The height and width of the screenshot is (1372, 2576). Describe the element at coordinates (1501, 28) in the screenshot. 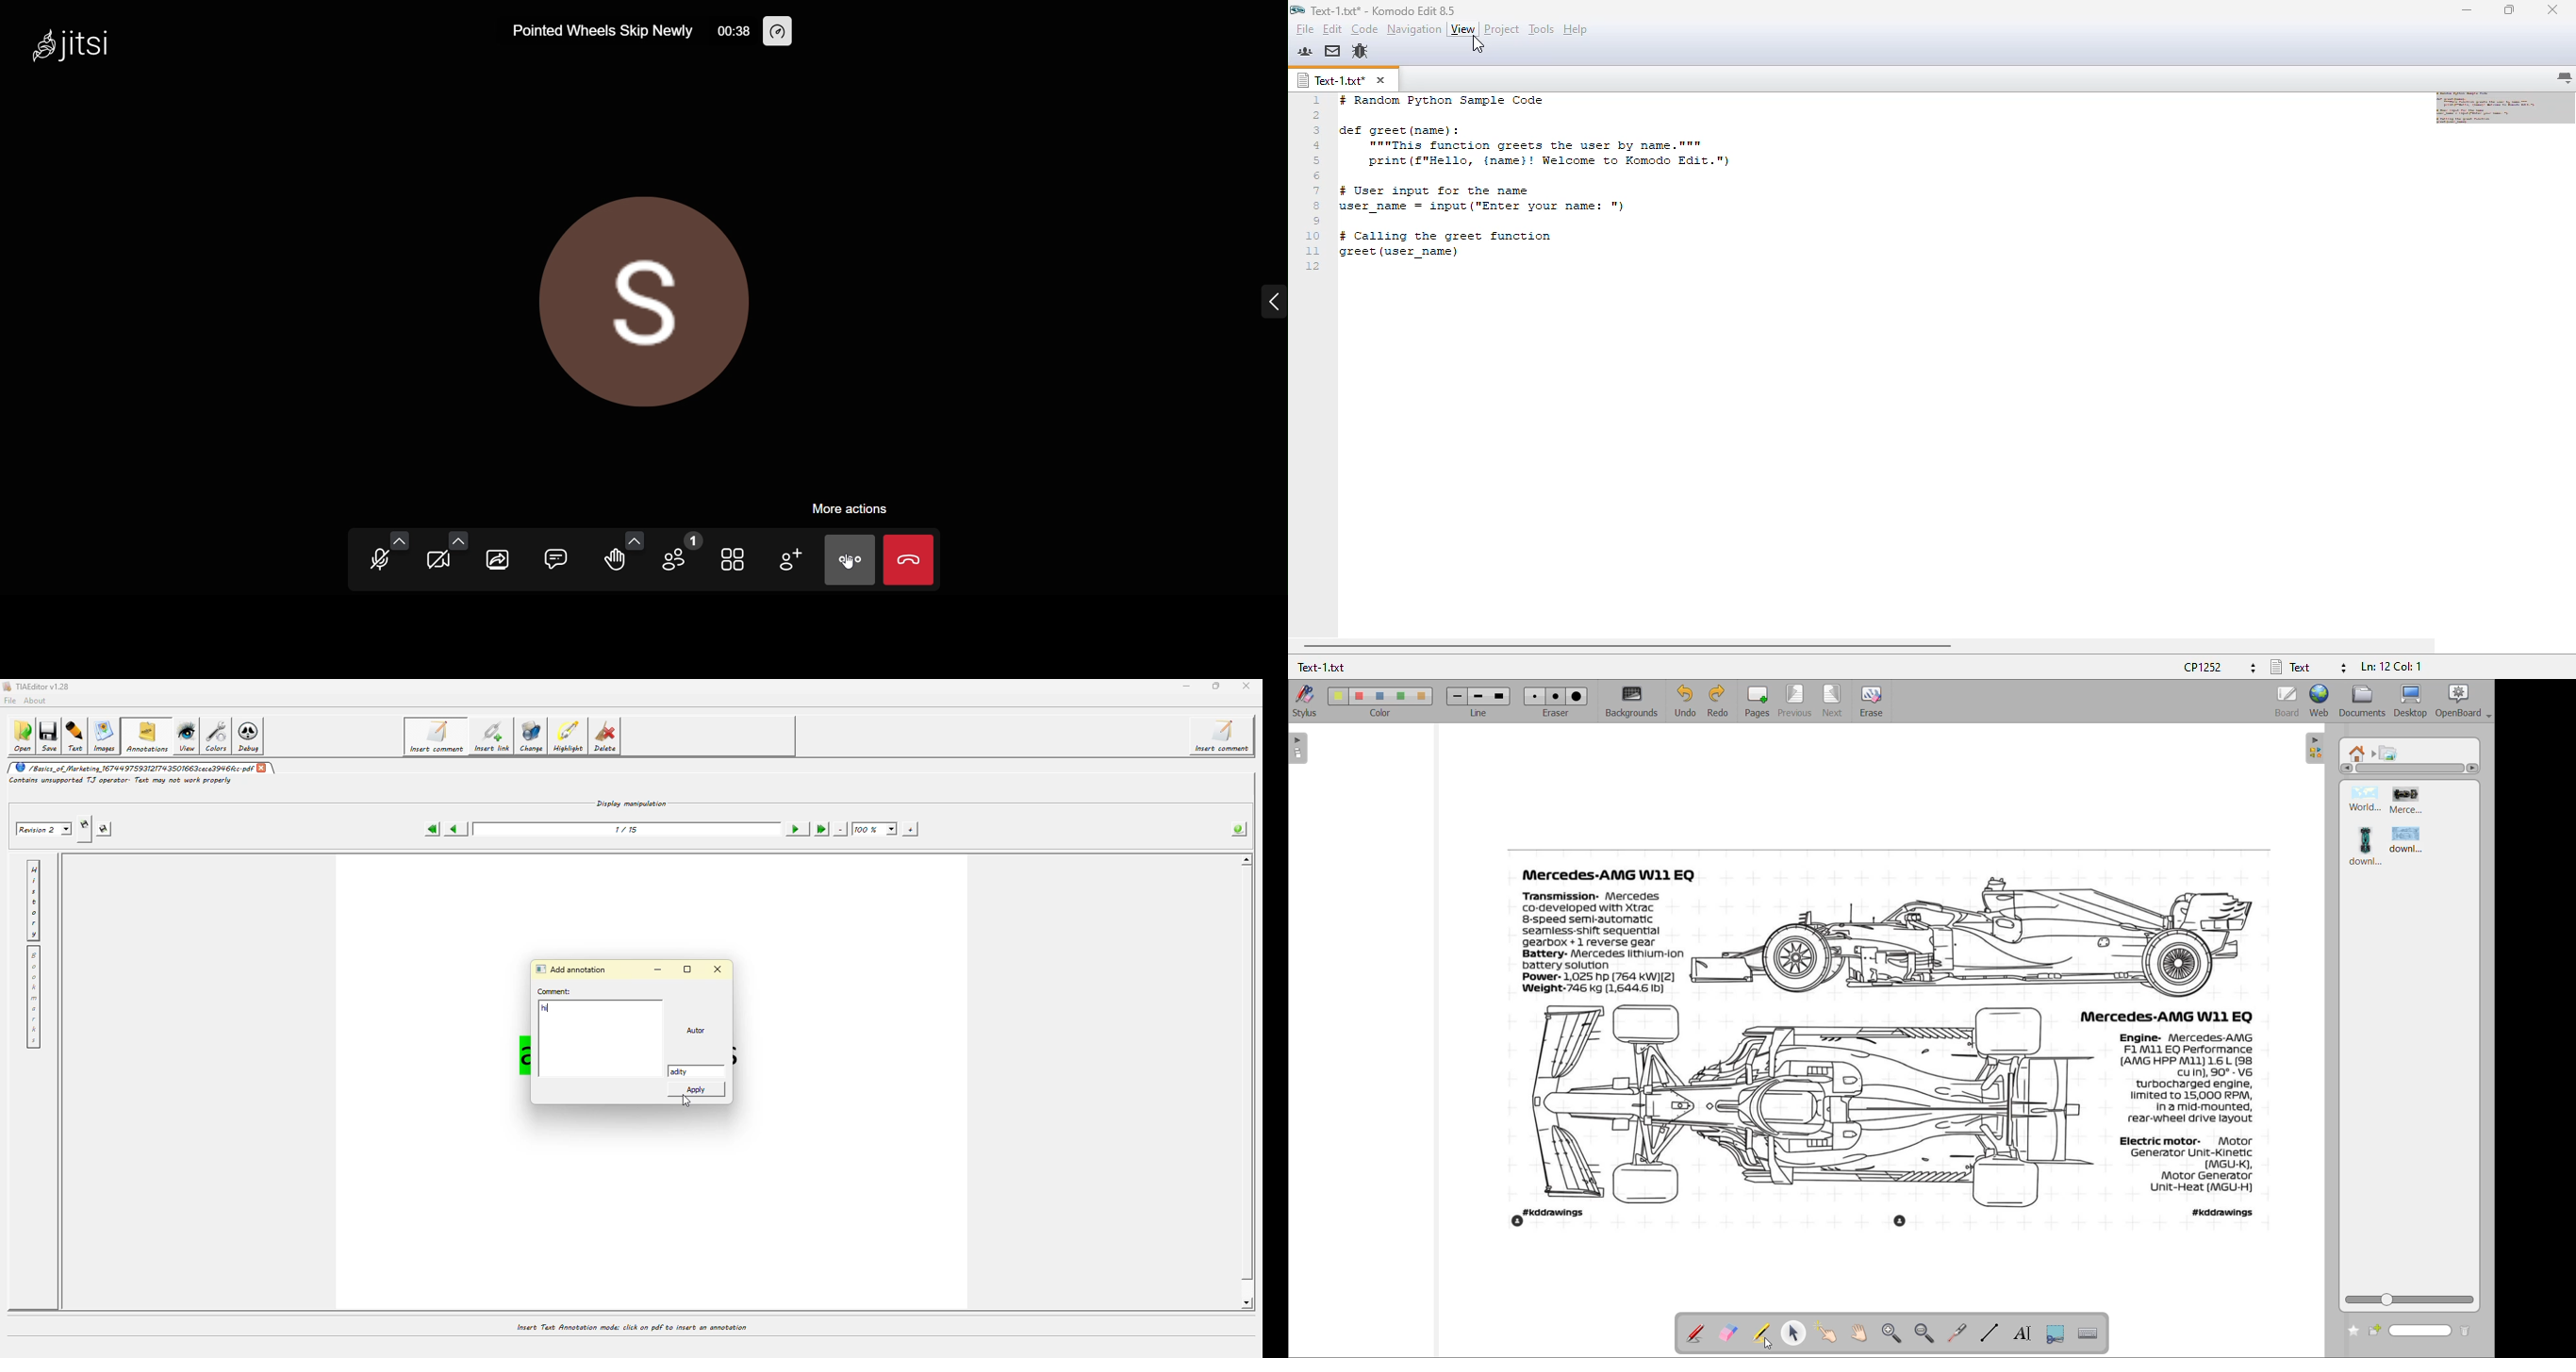

I see `project` at that location.